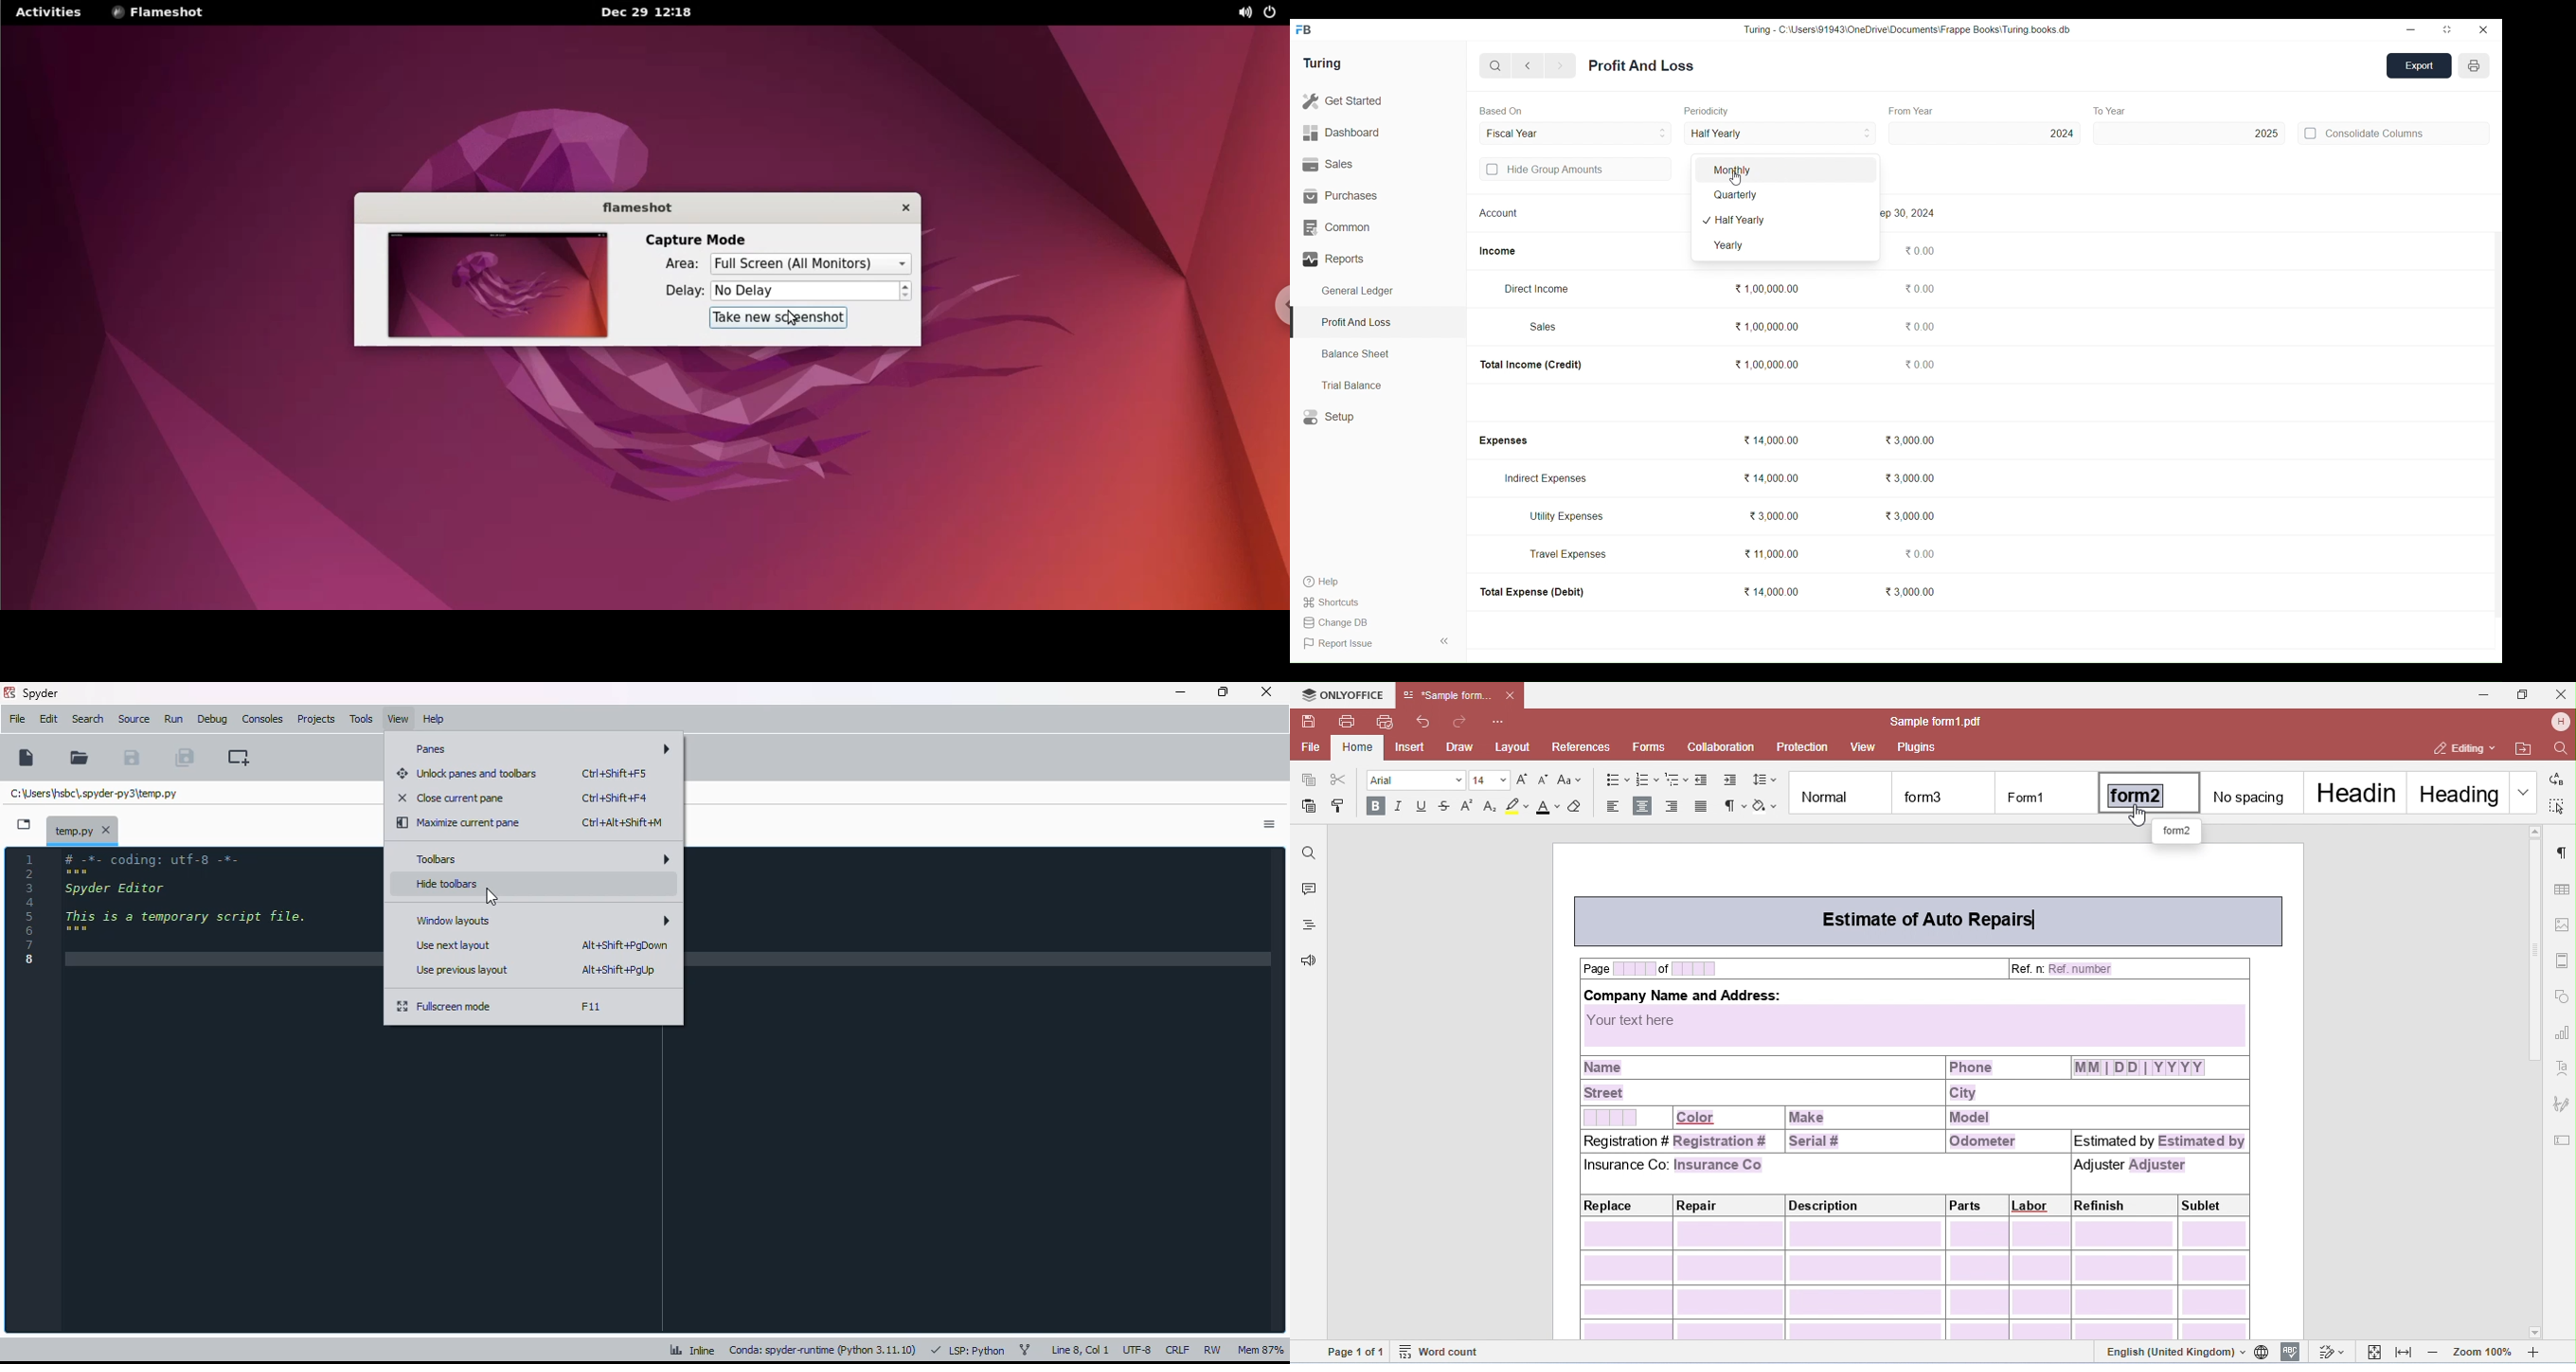  Describe the element at coordinates (131, 758) in the screenshot. I see `save file` at that location.